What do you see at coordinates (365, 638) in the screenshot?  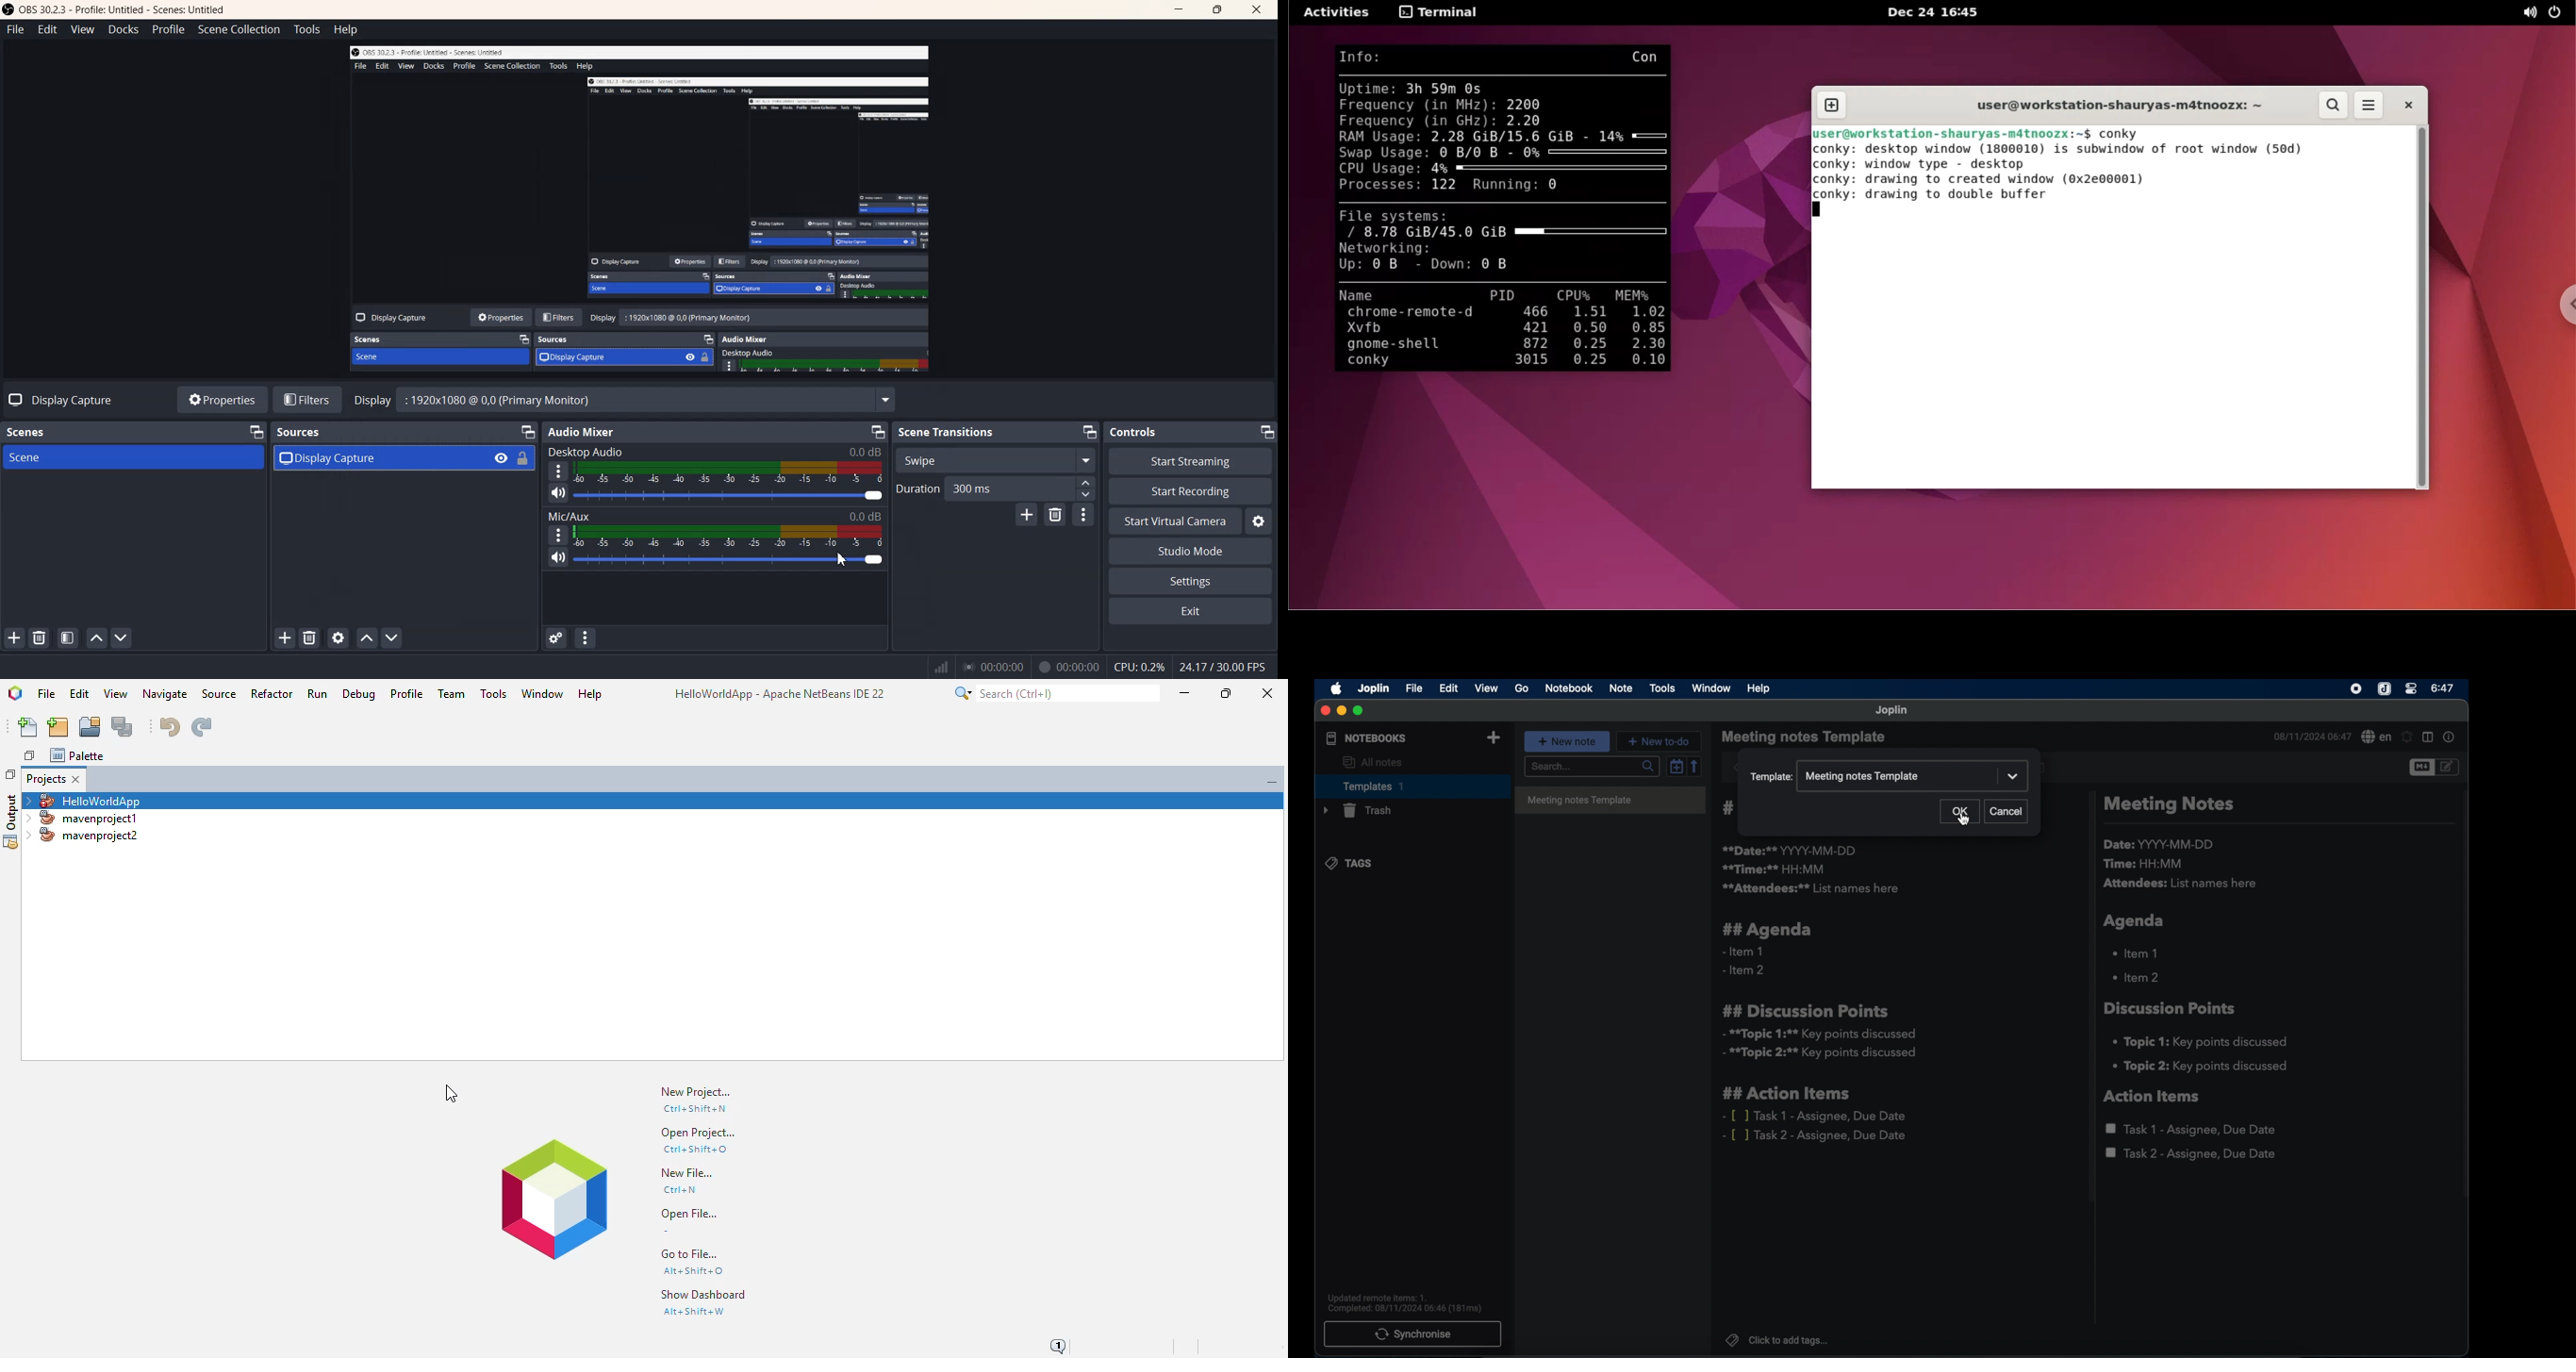 I see `Move Source Up` at bounding box center [365, 638].